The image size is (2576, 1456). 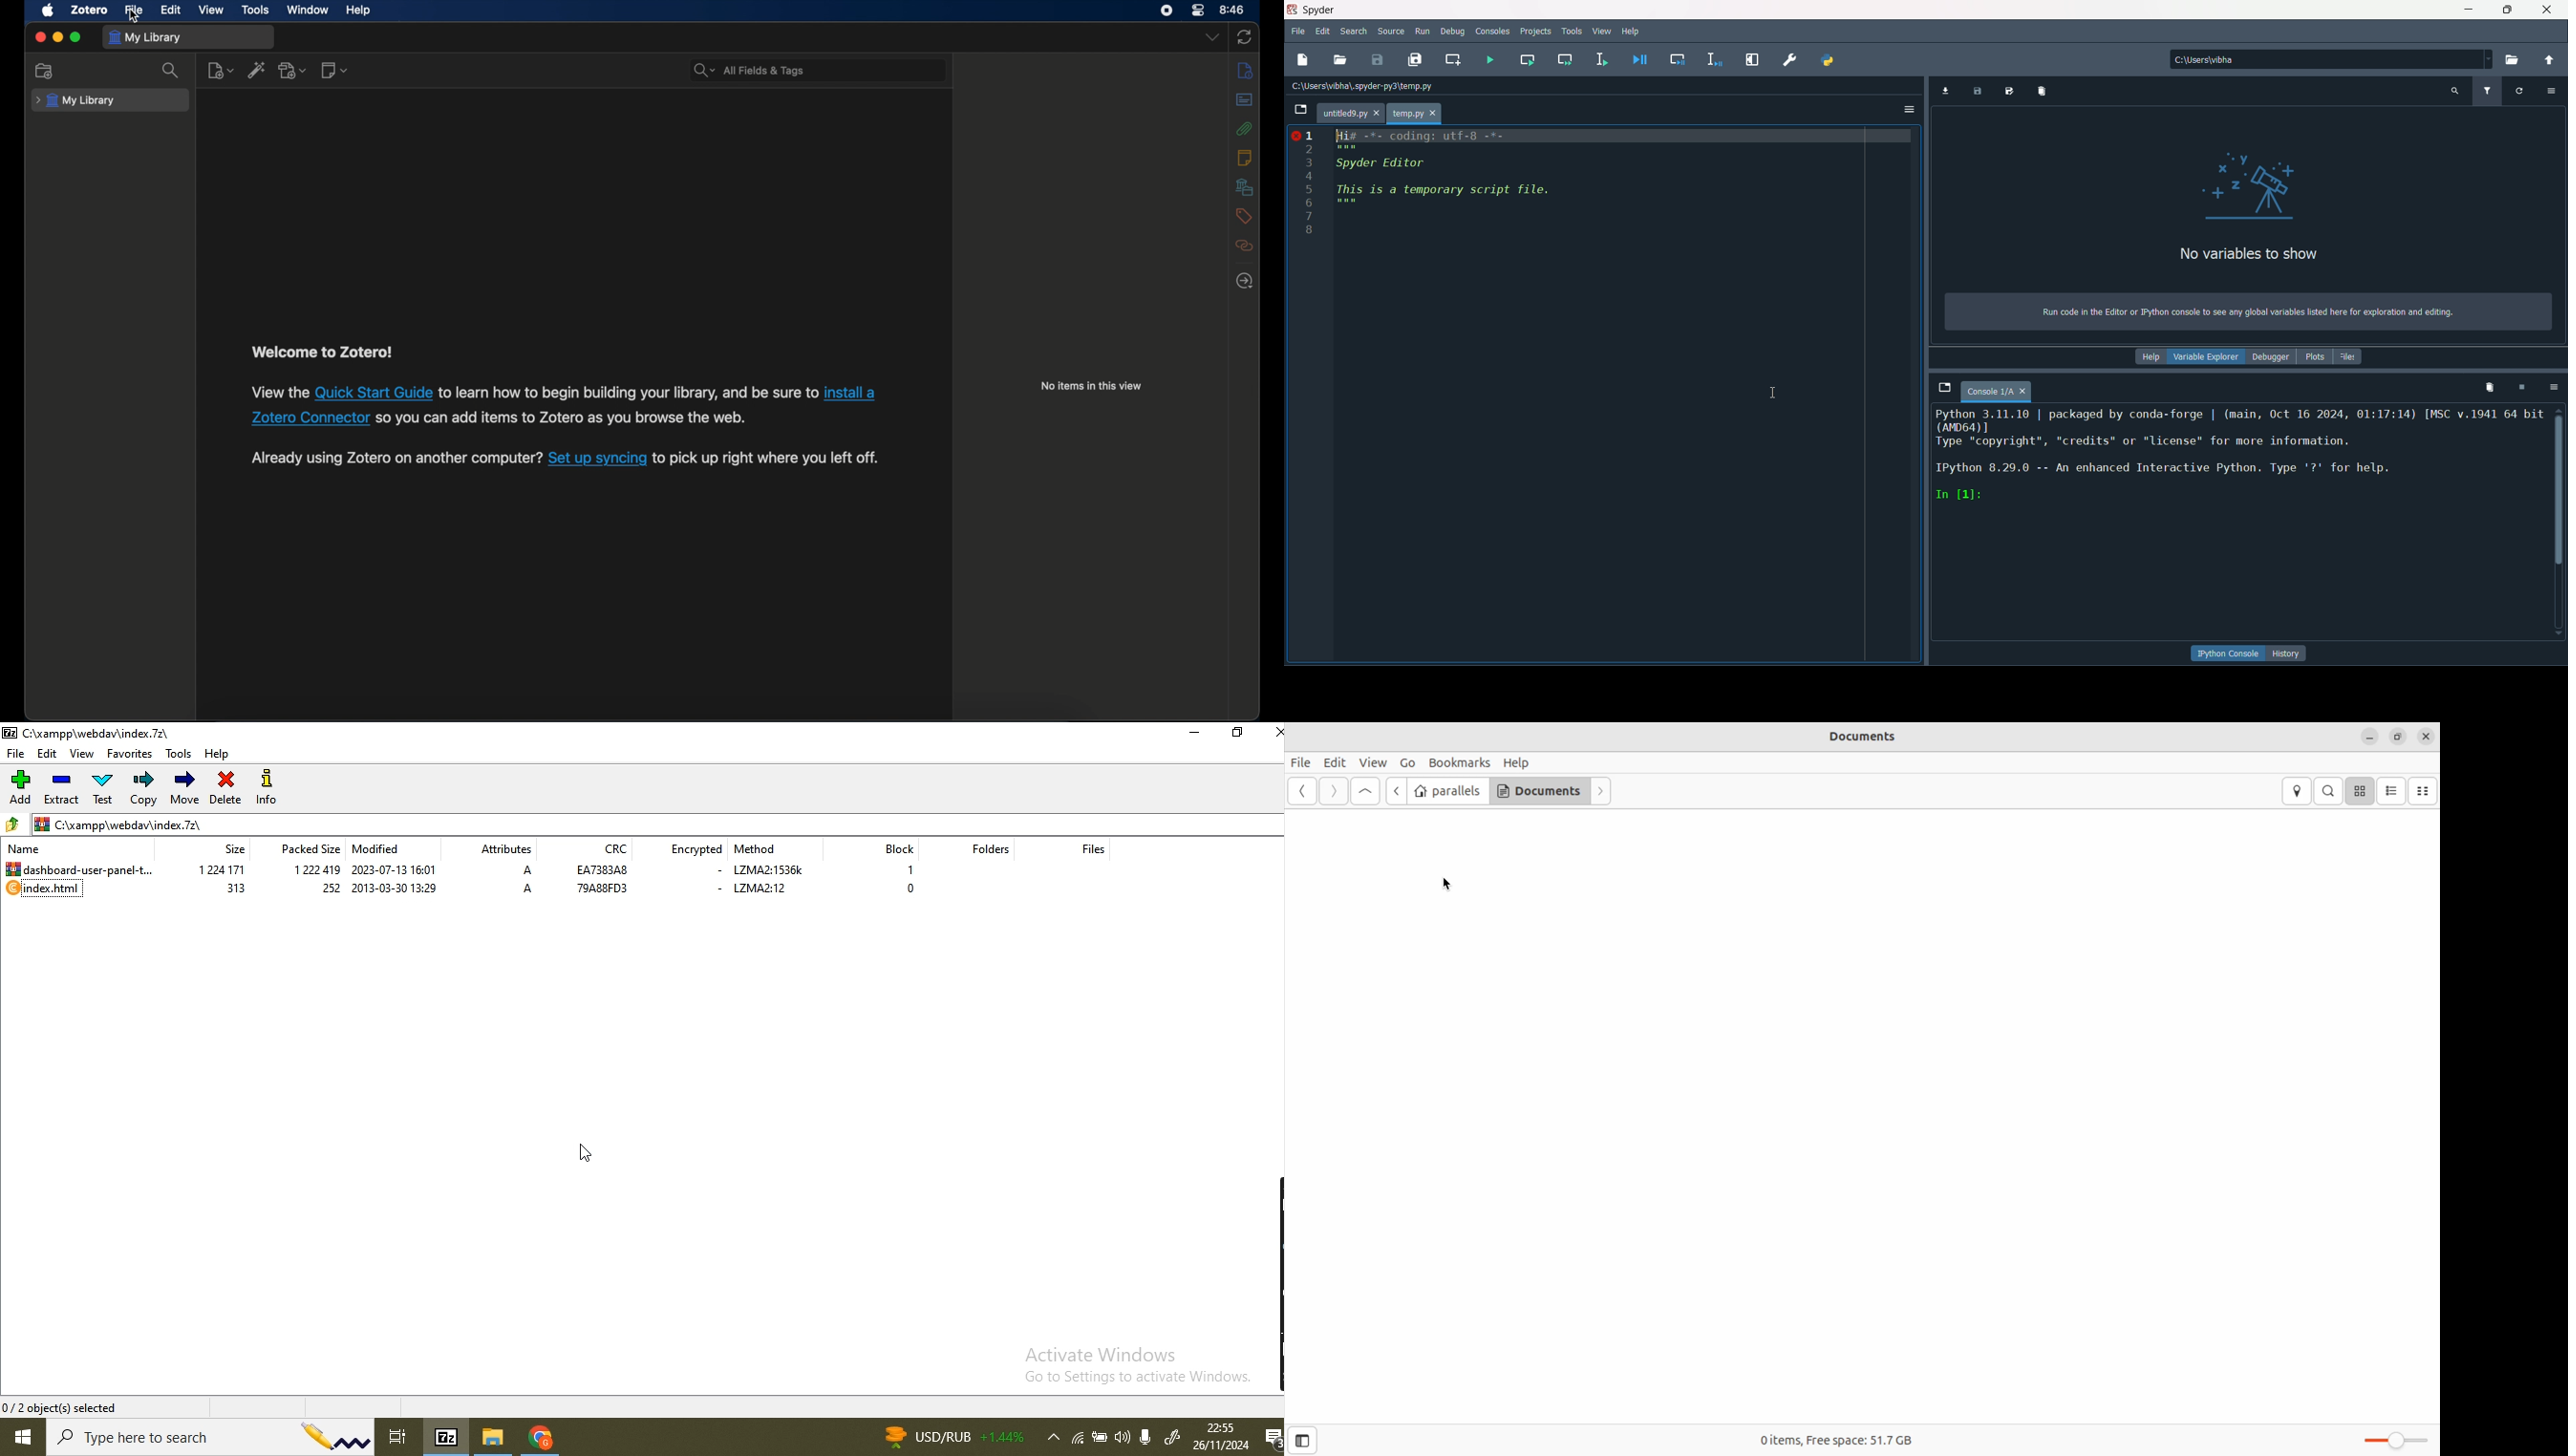 What do you see at coordinates (832, 70) in the screenshot?
I see `search bar input` at bounding box center [832, 70].